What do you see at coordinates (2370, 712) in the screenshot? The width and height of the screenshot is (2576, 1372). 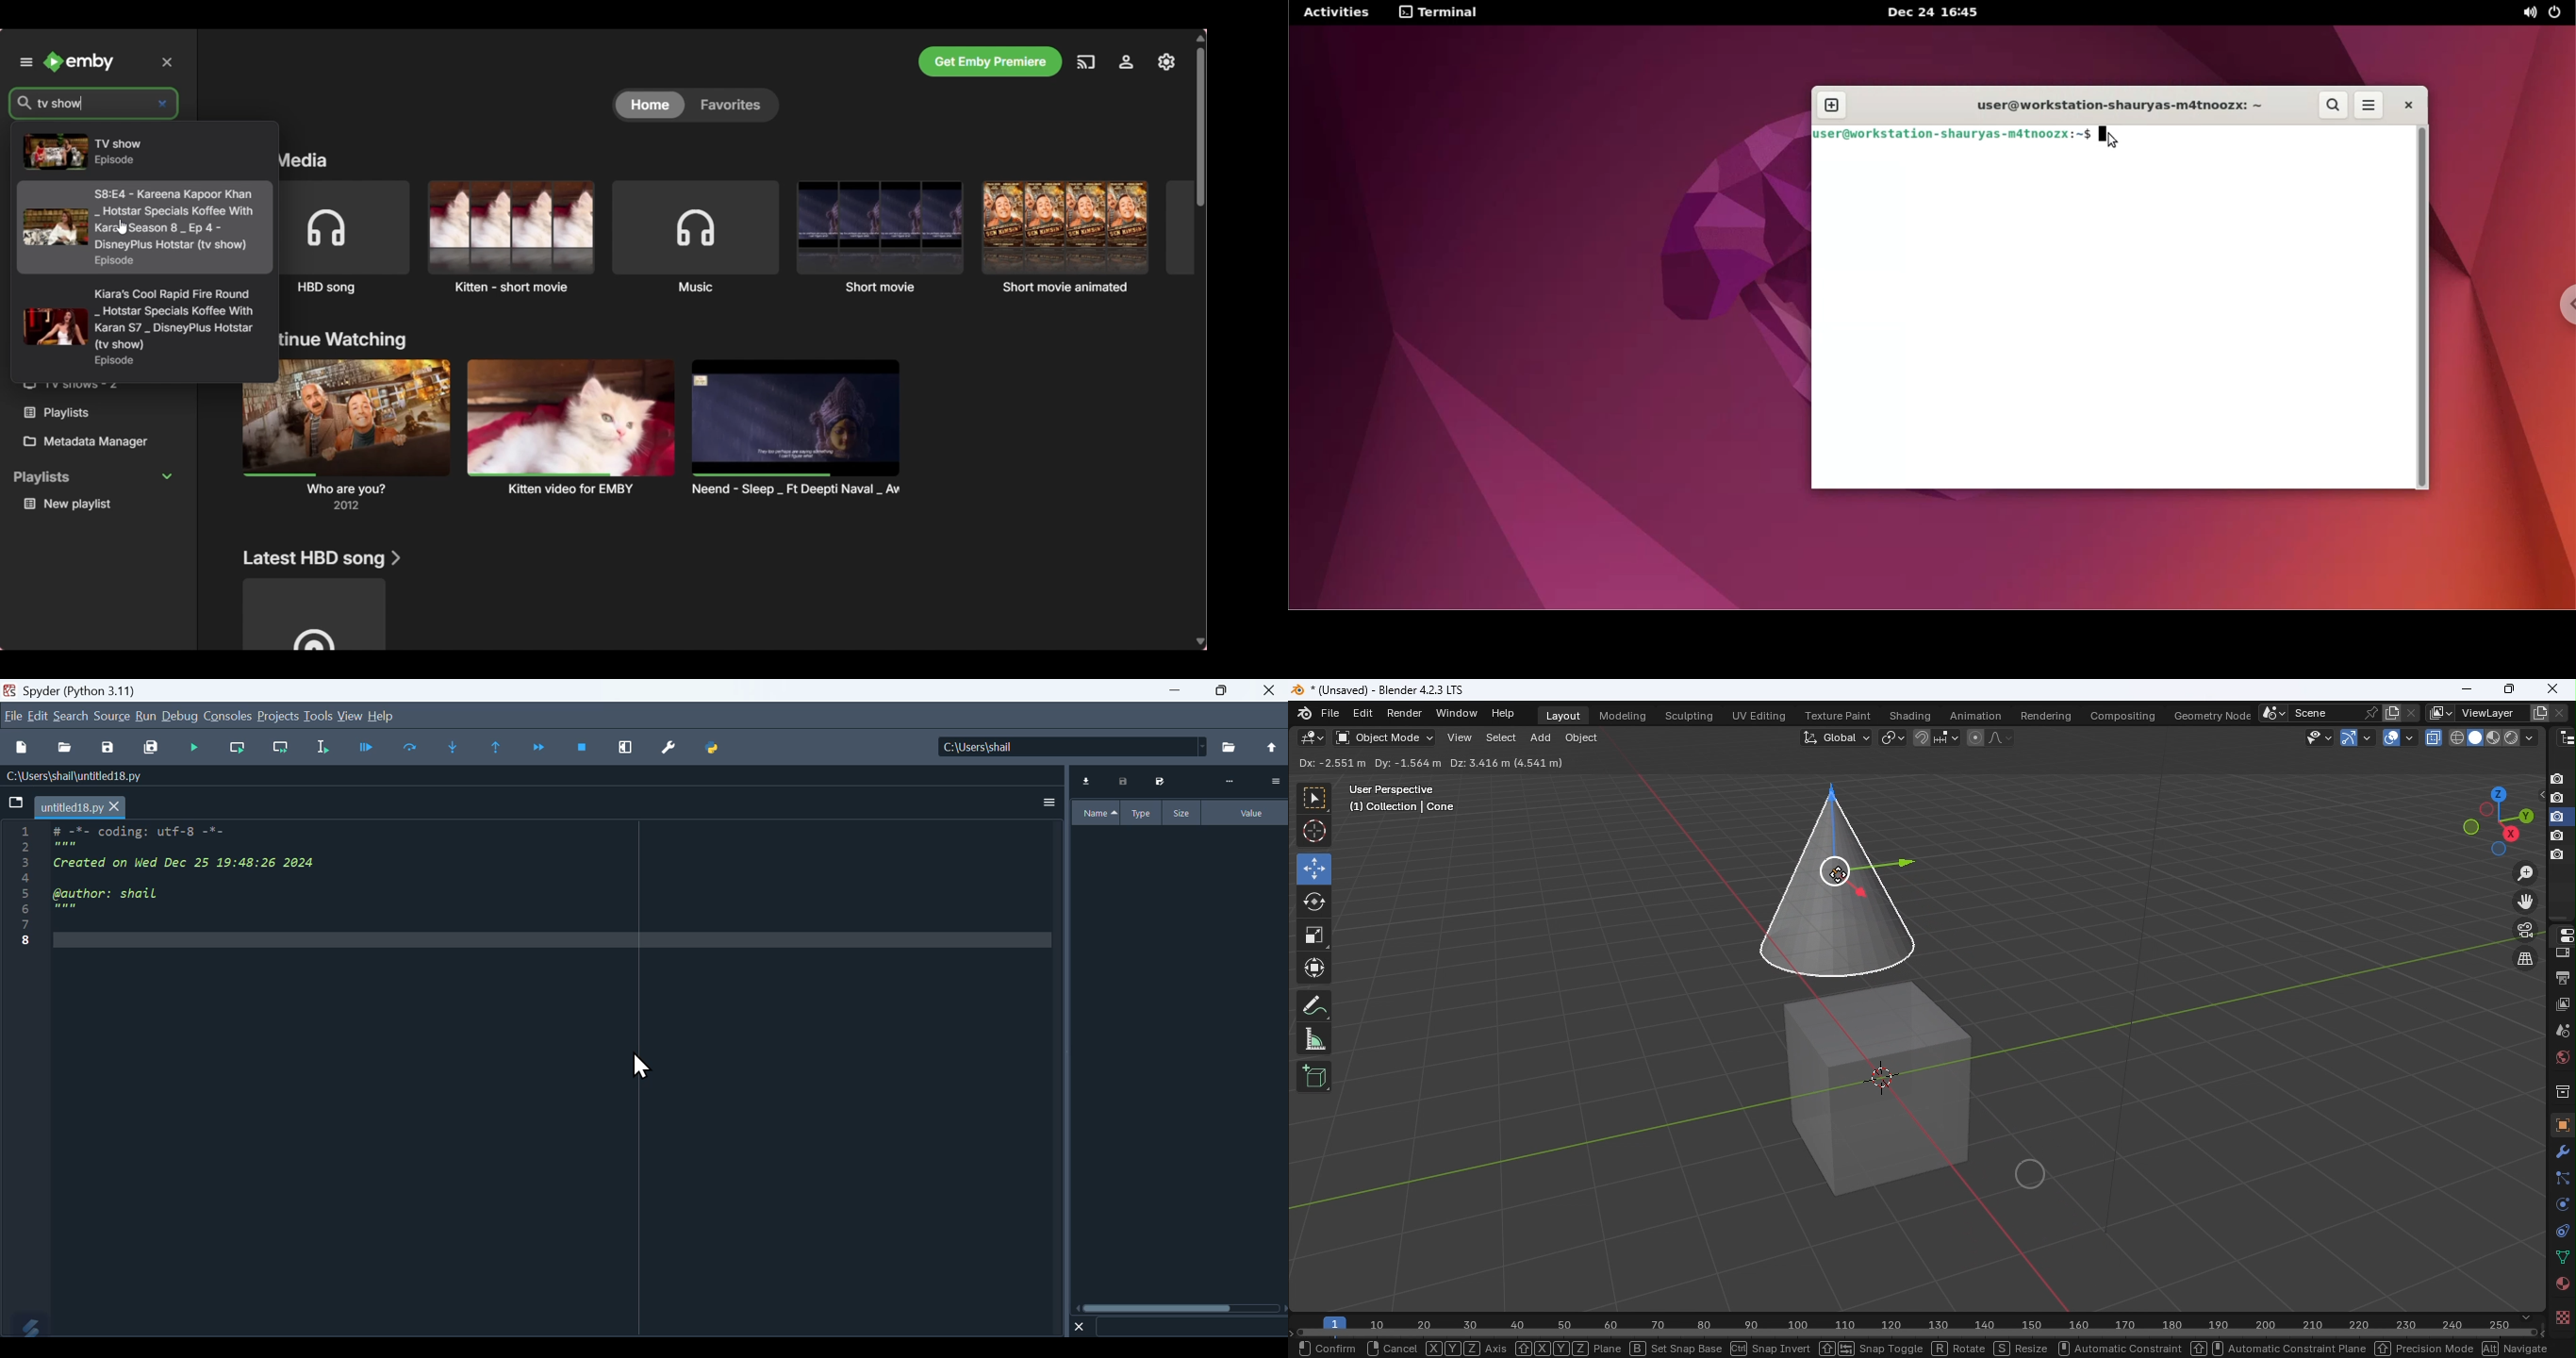 I see `Pin scene to workspace` at bounding box center [2370, 712].